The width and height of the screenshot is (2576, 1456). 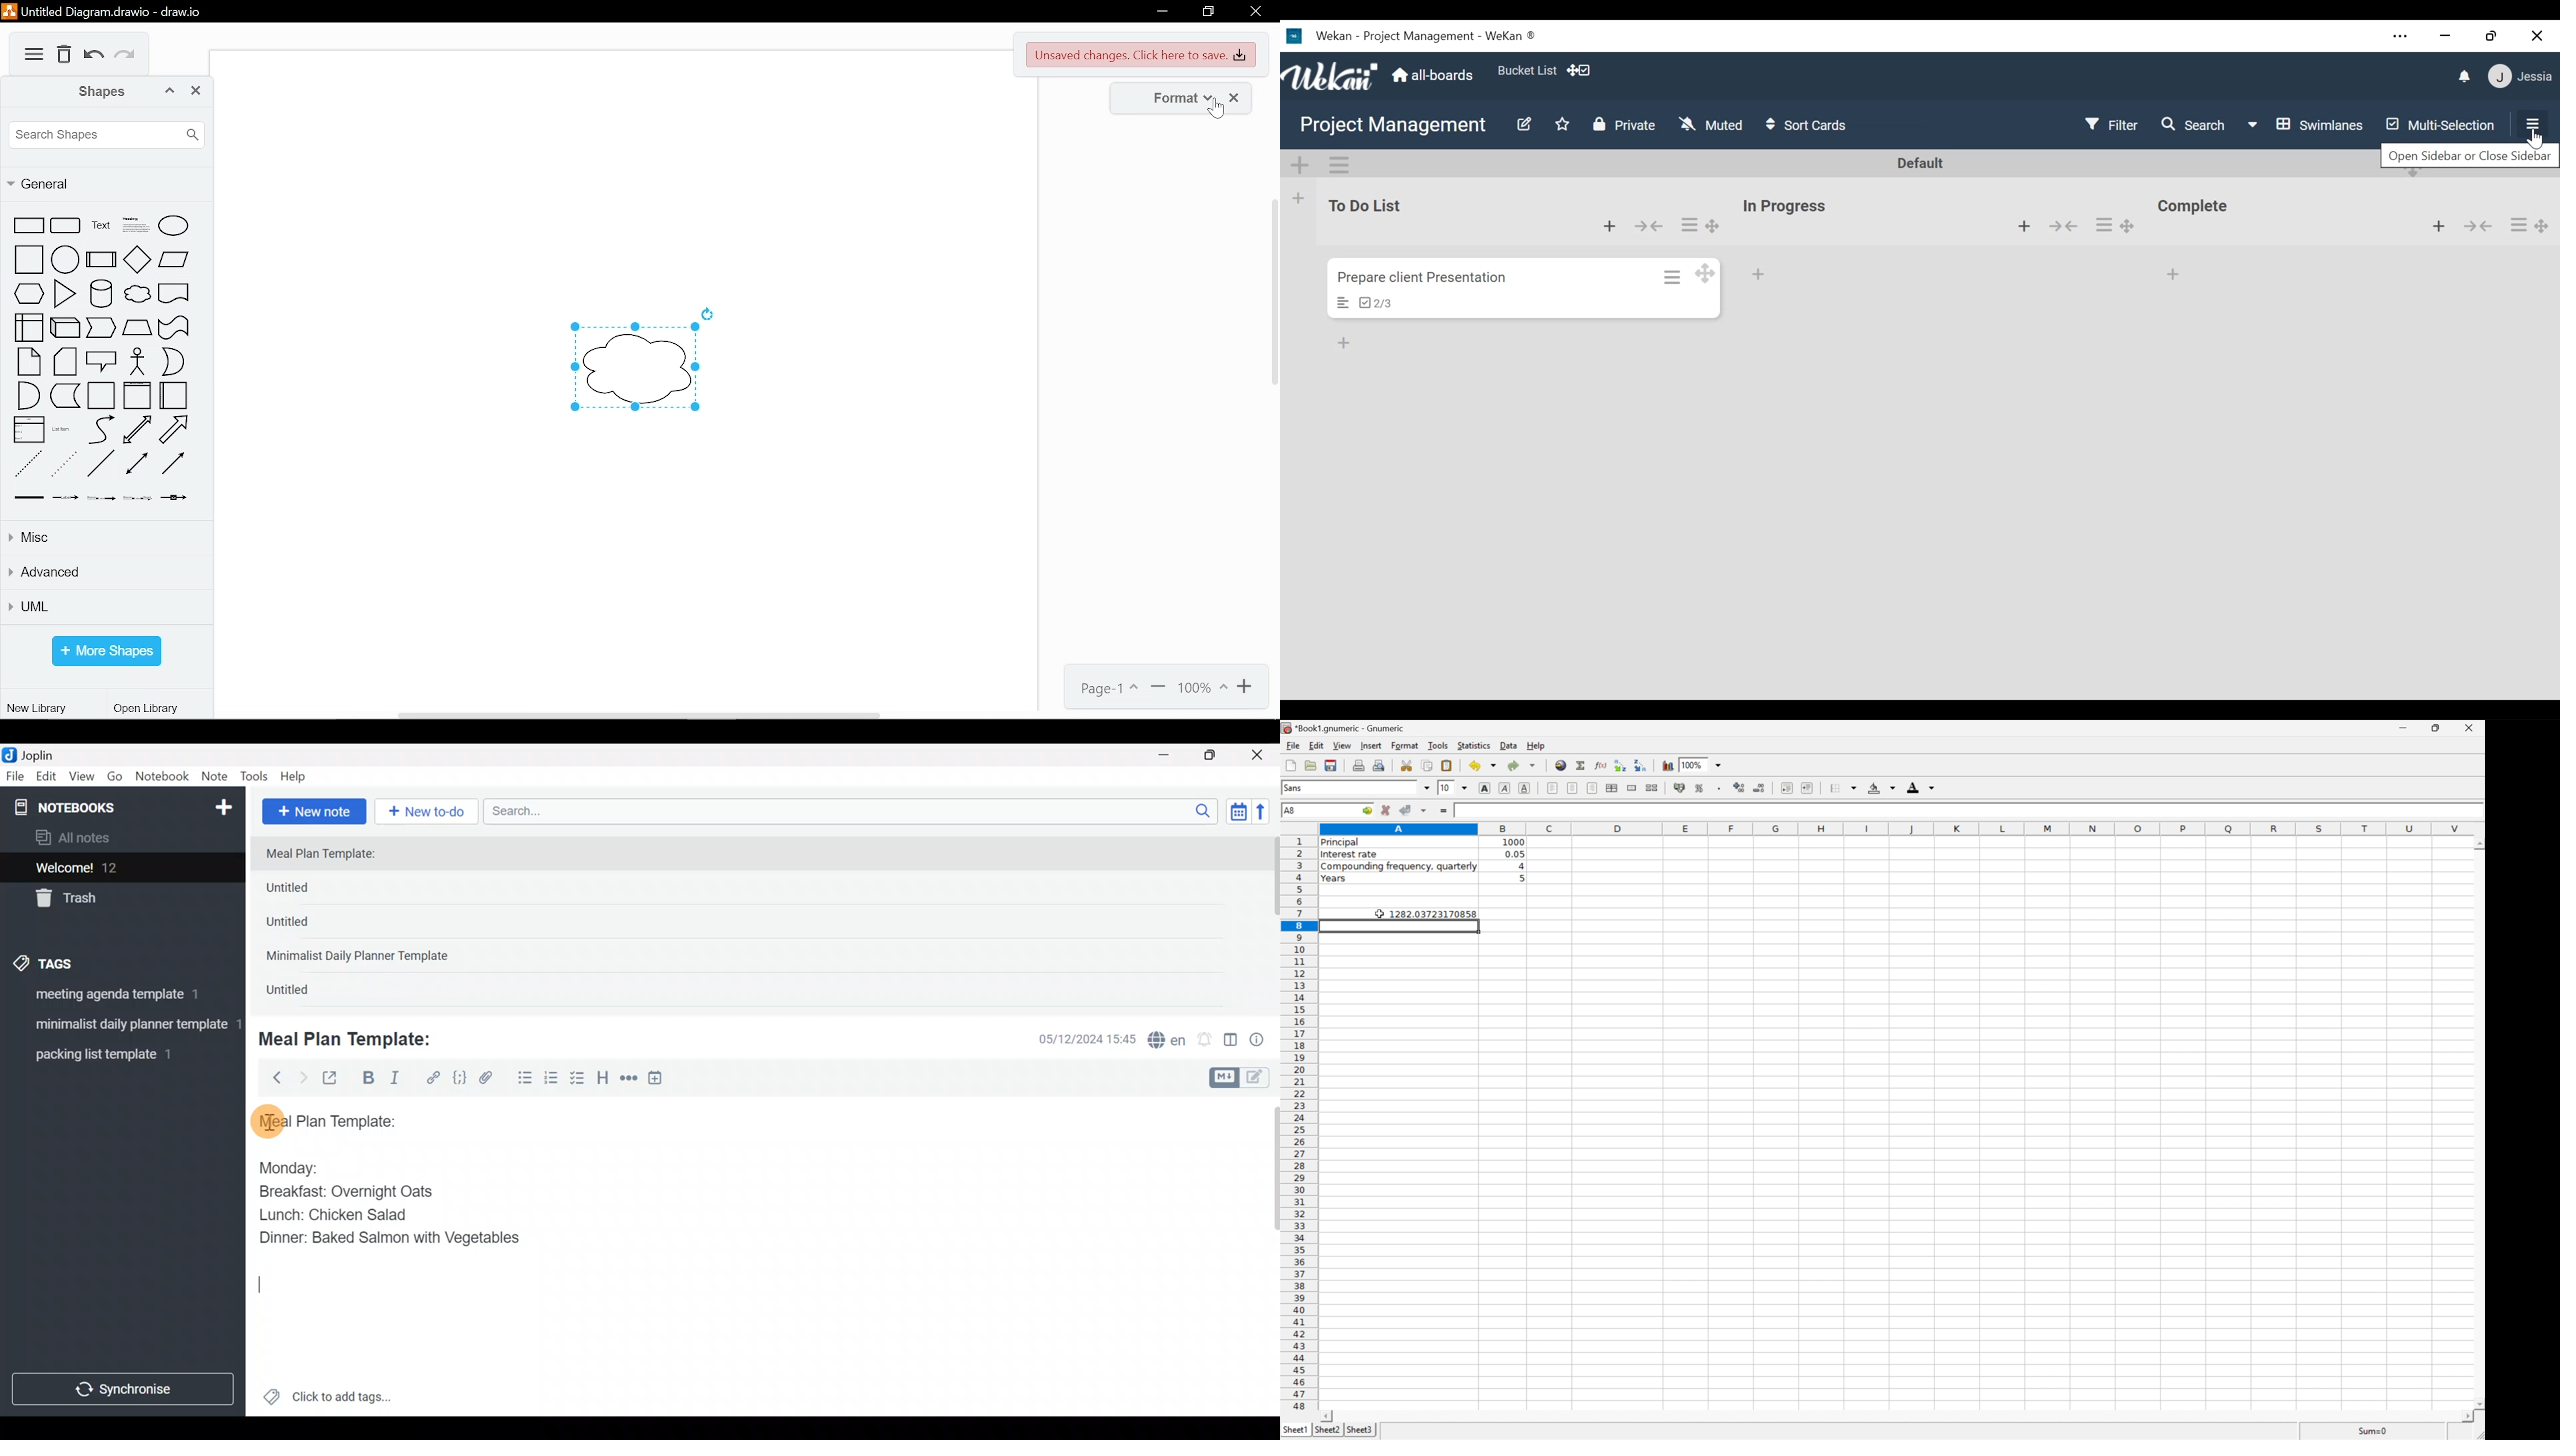 I want to click on diamond, so click(x=138, y=261).